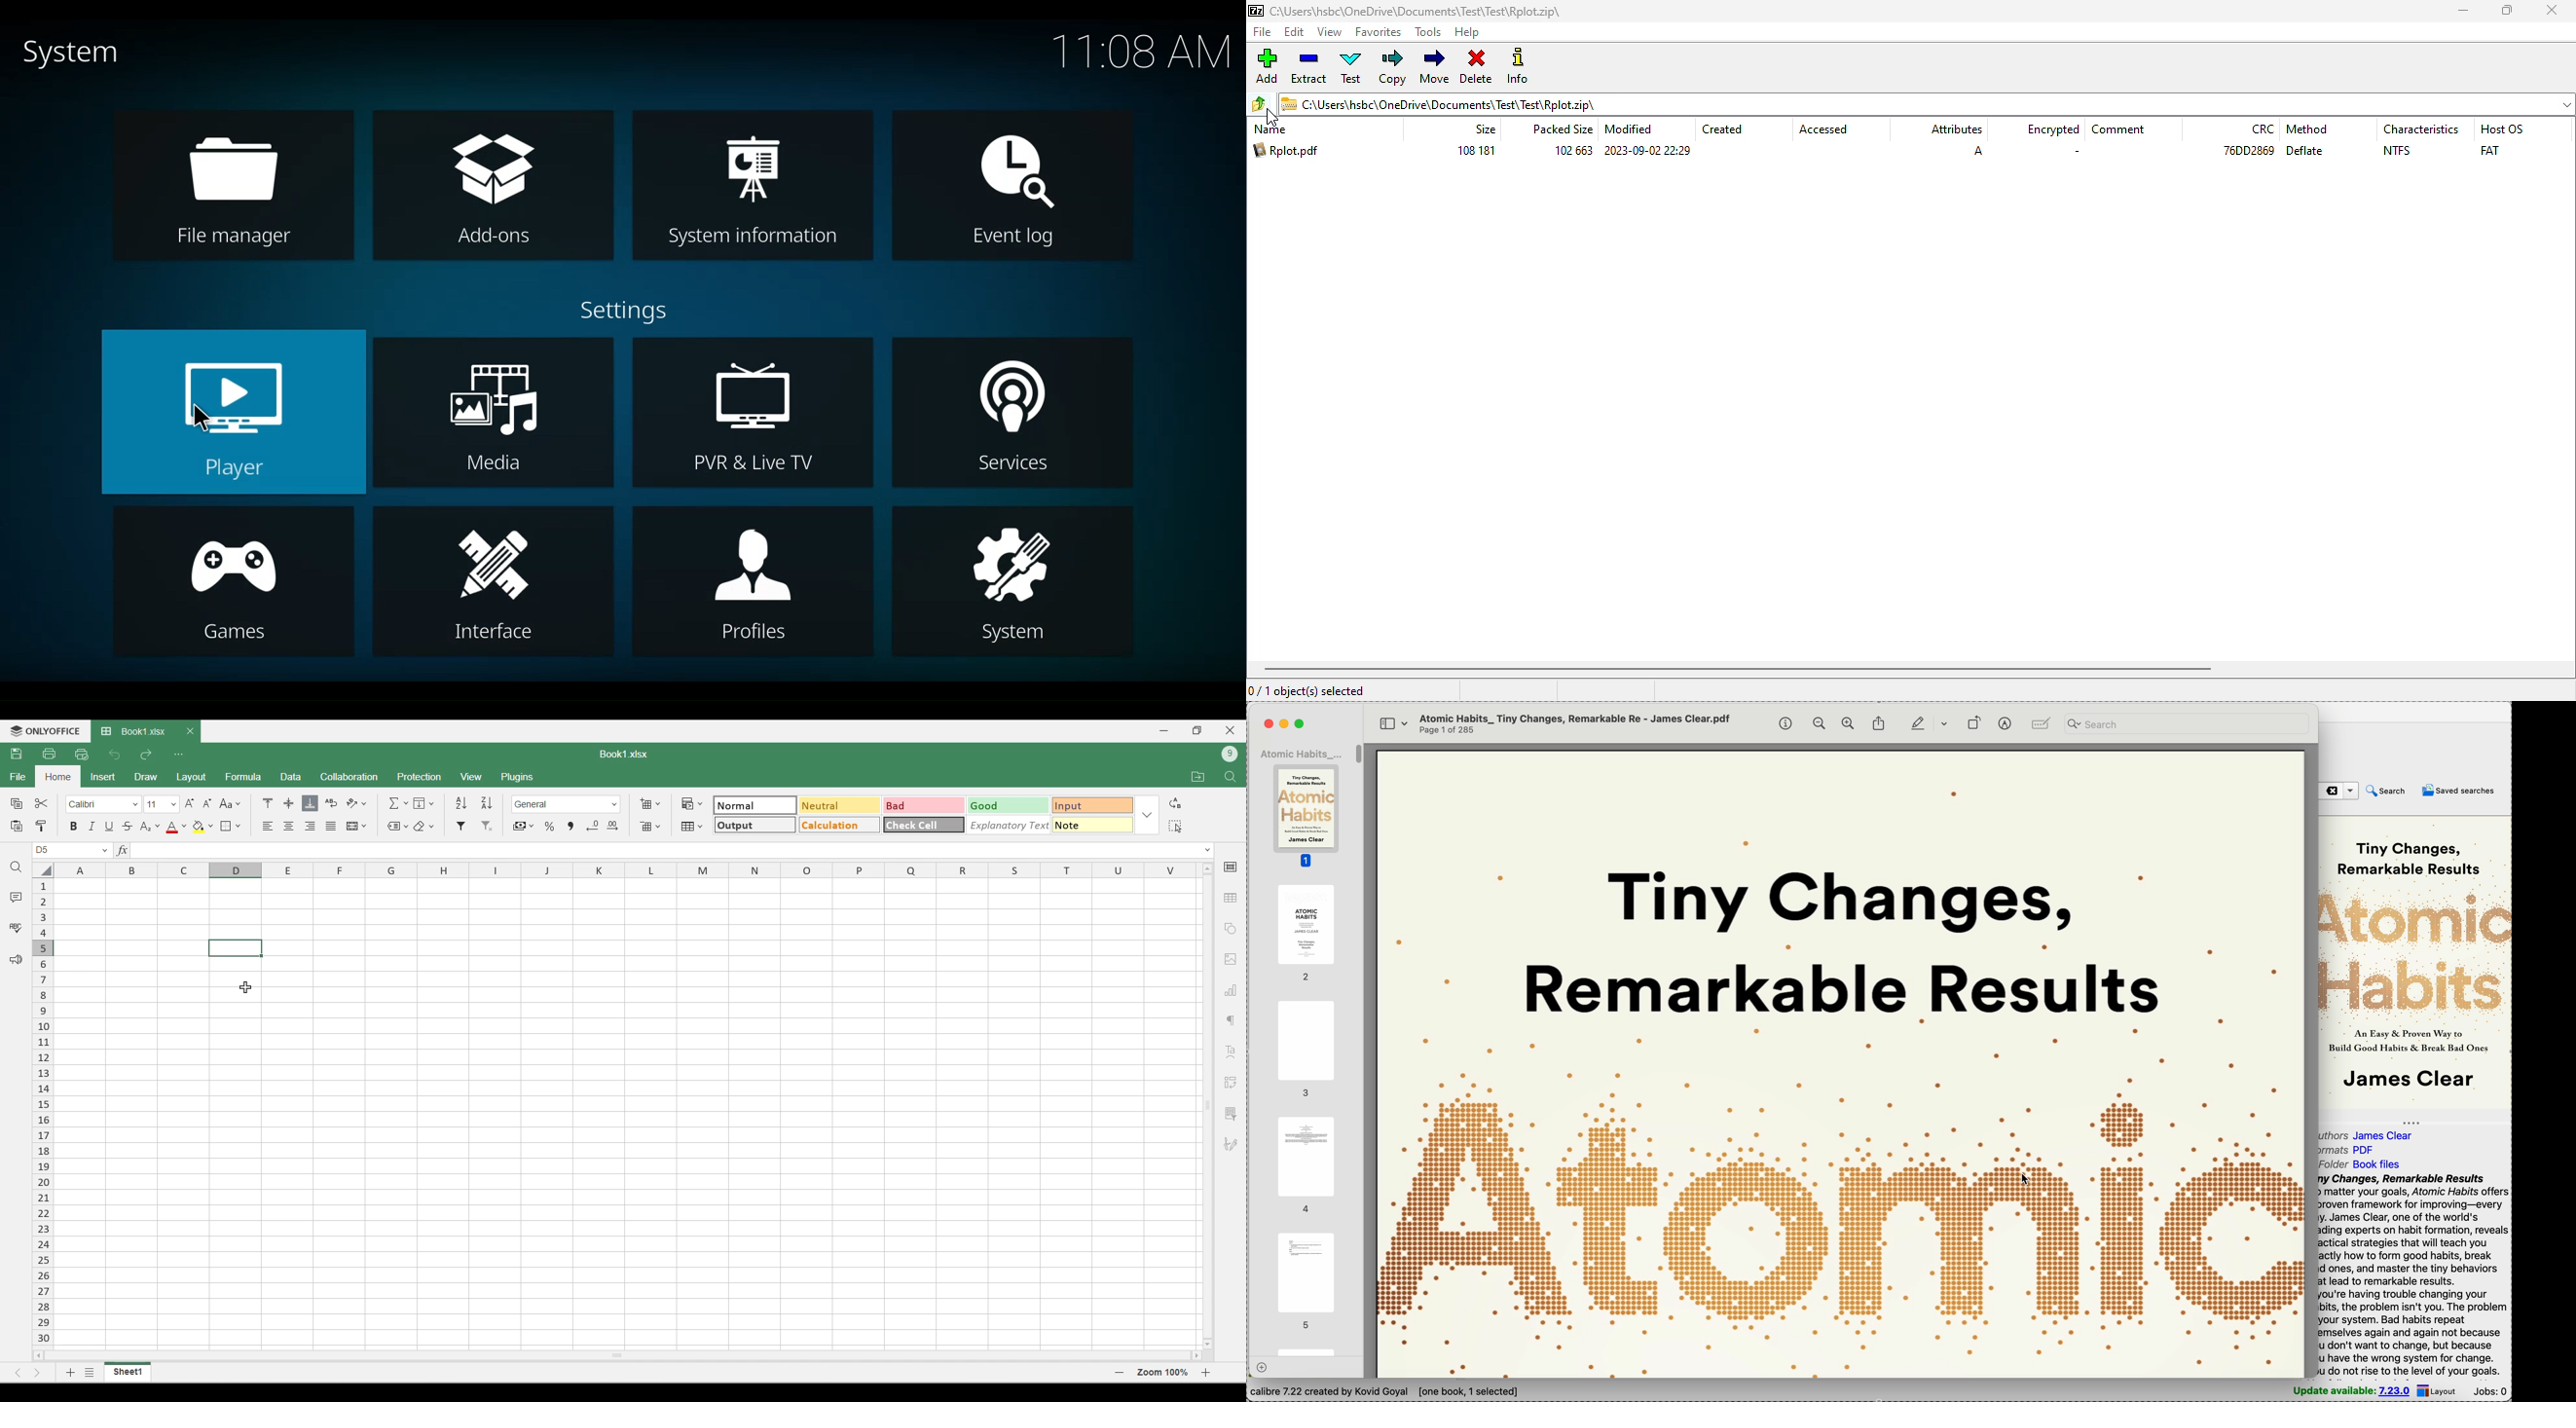  Describe the element at coordinates (1305, 1280) in the screenshot. I see `five page` at that location.